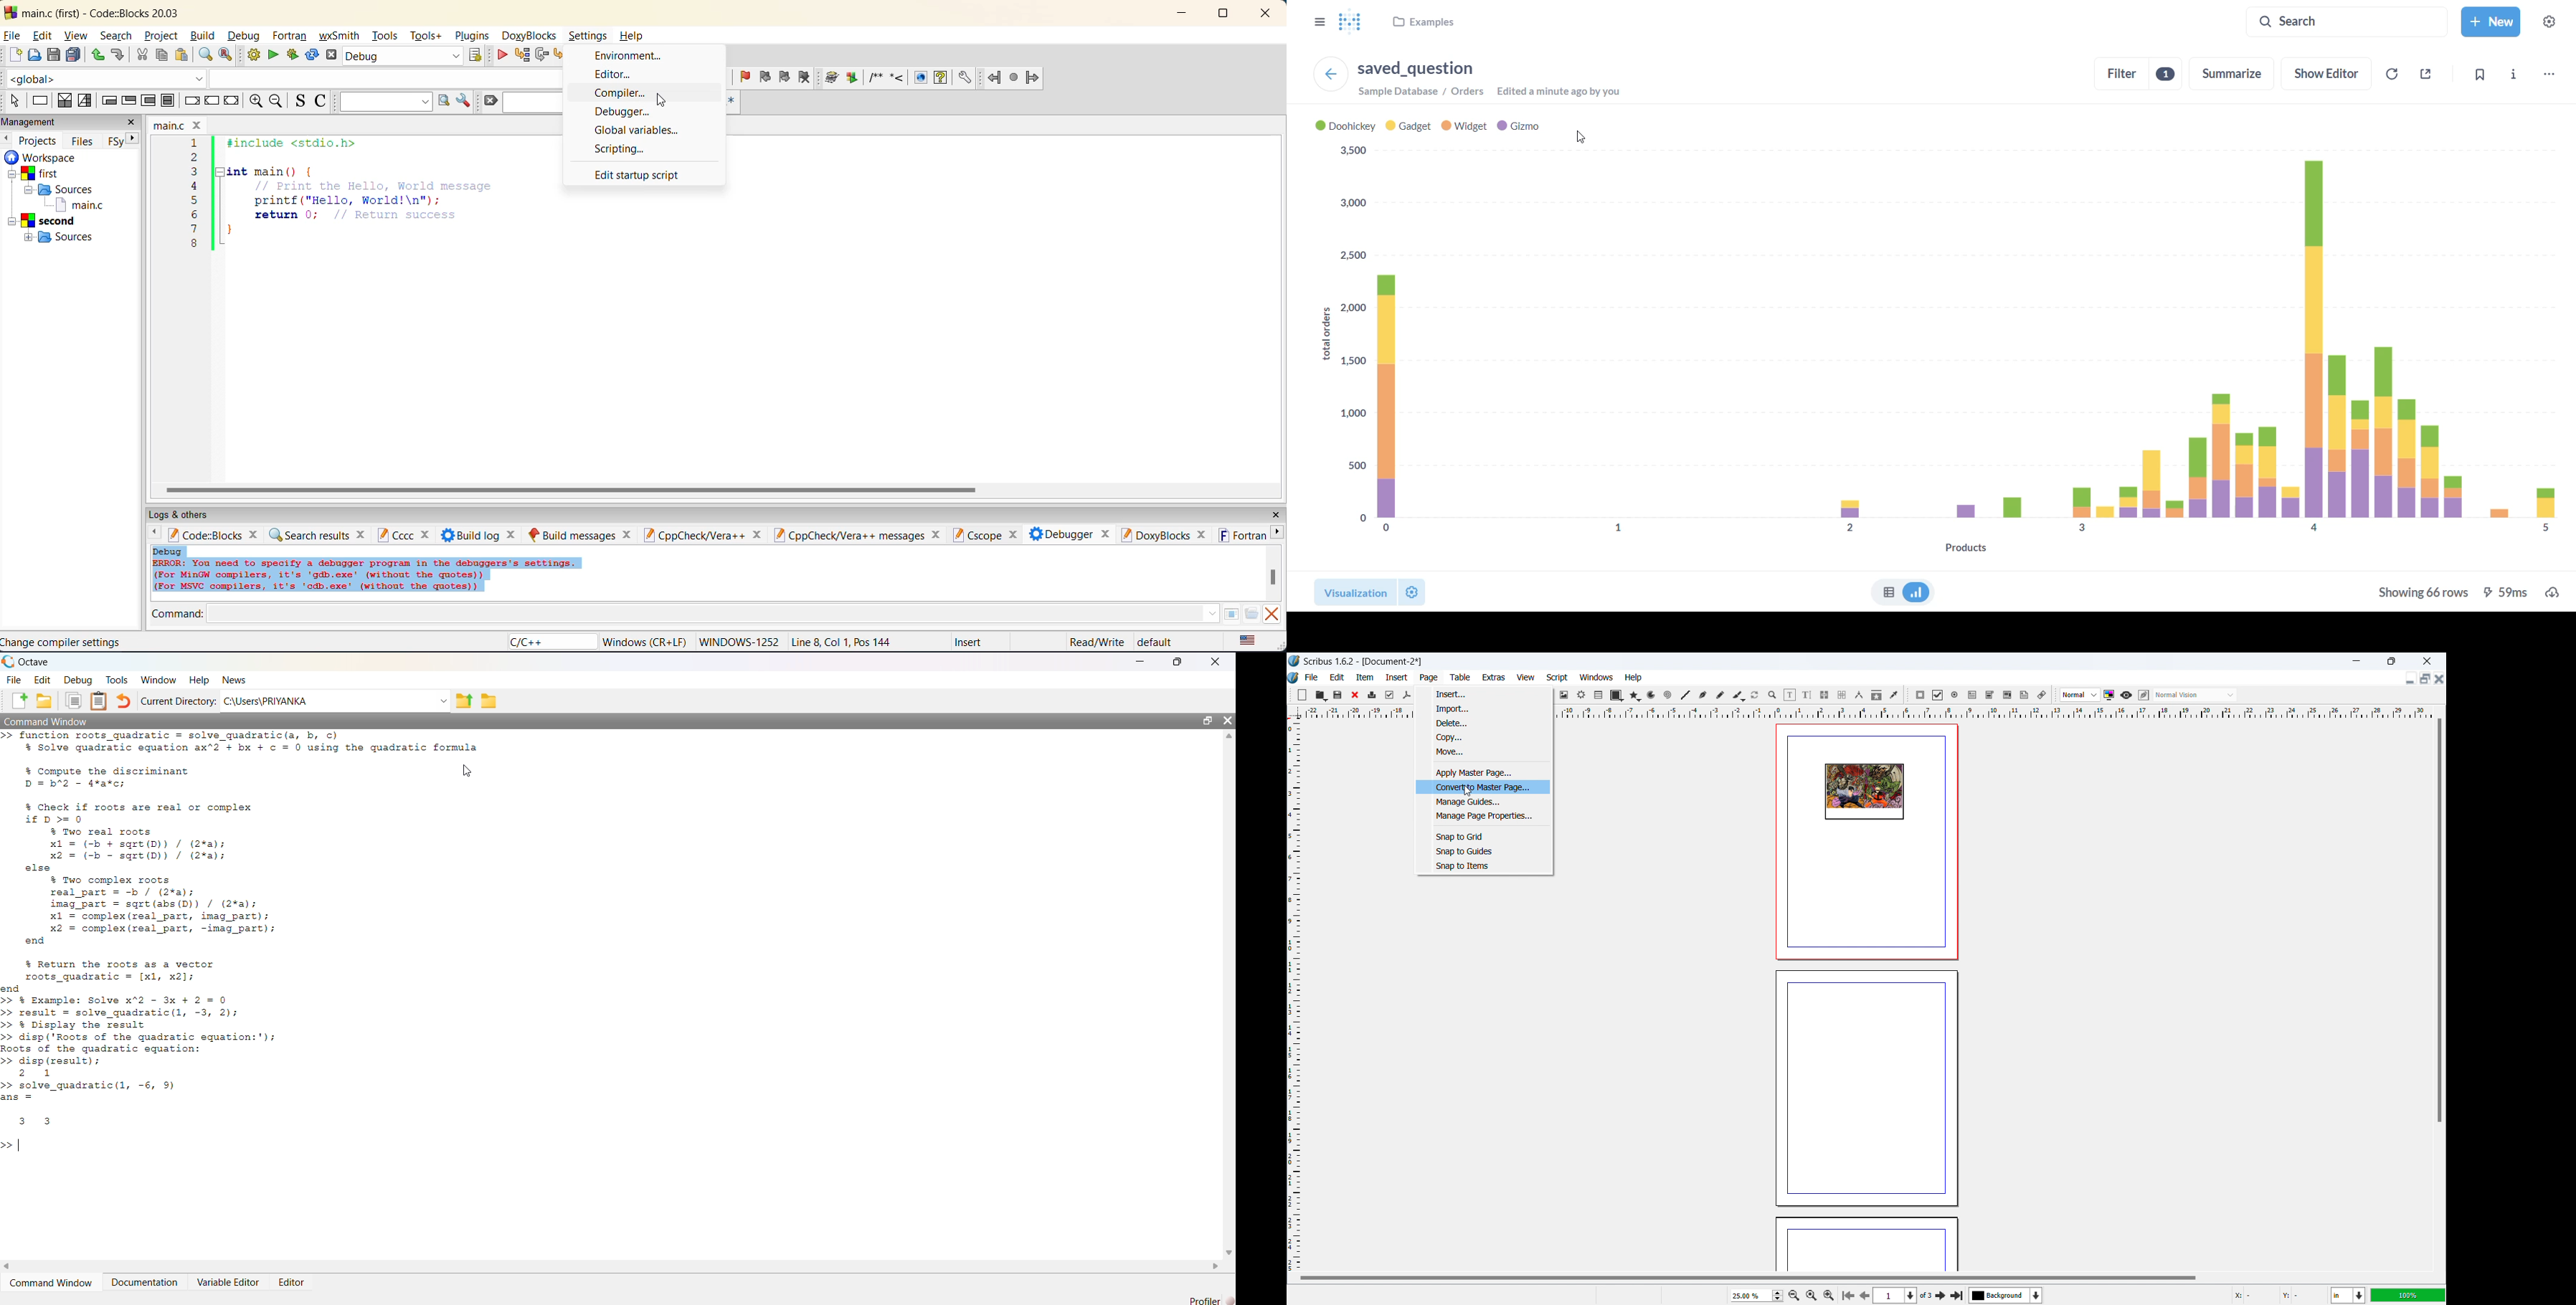 The image size is (2576, 1316). Describe the element at coordinates (1275, 580) in the screenshot. I see `vertical scroll bar` at that location.